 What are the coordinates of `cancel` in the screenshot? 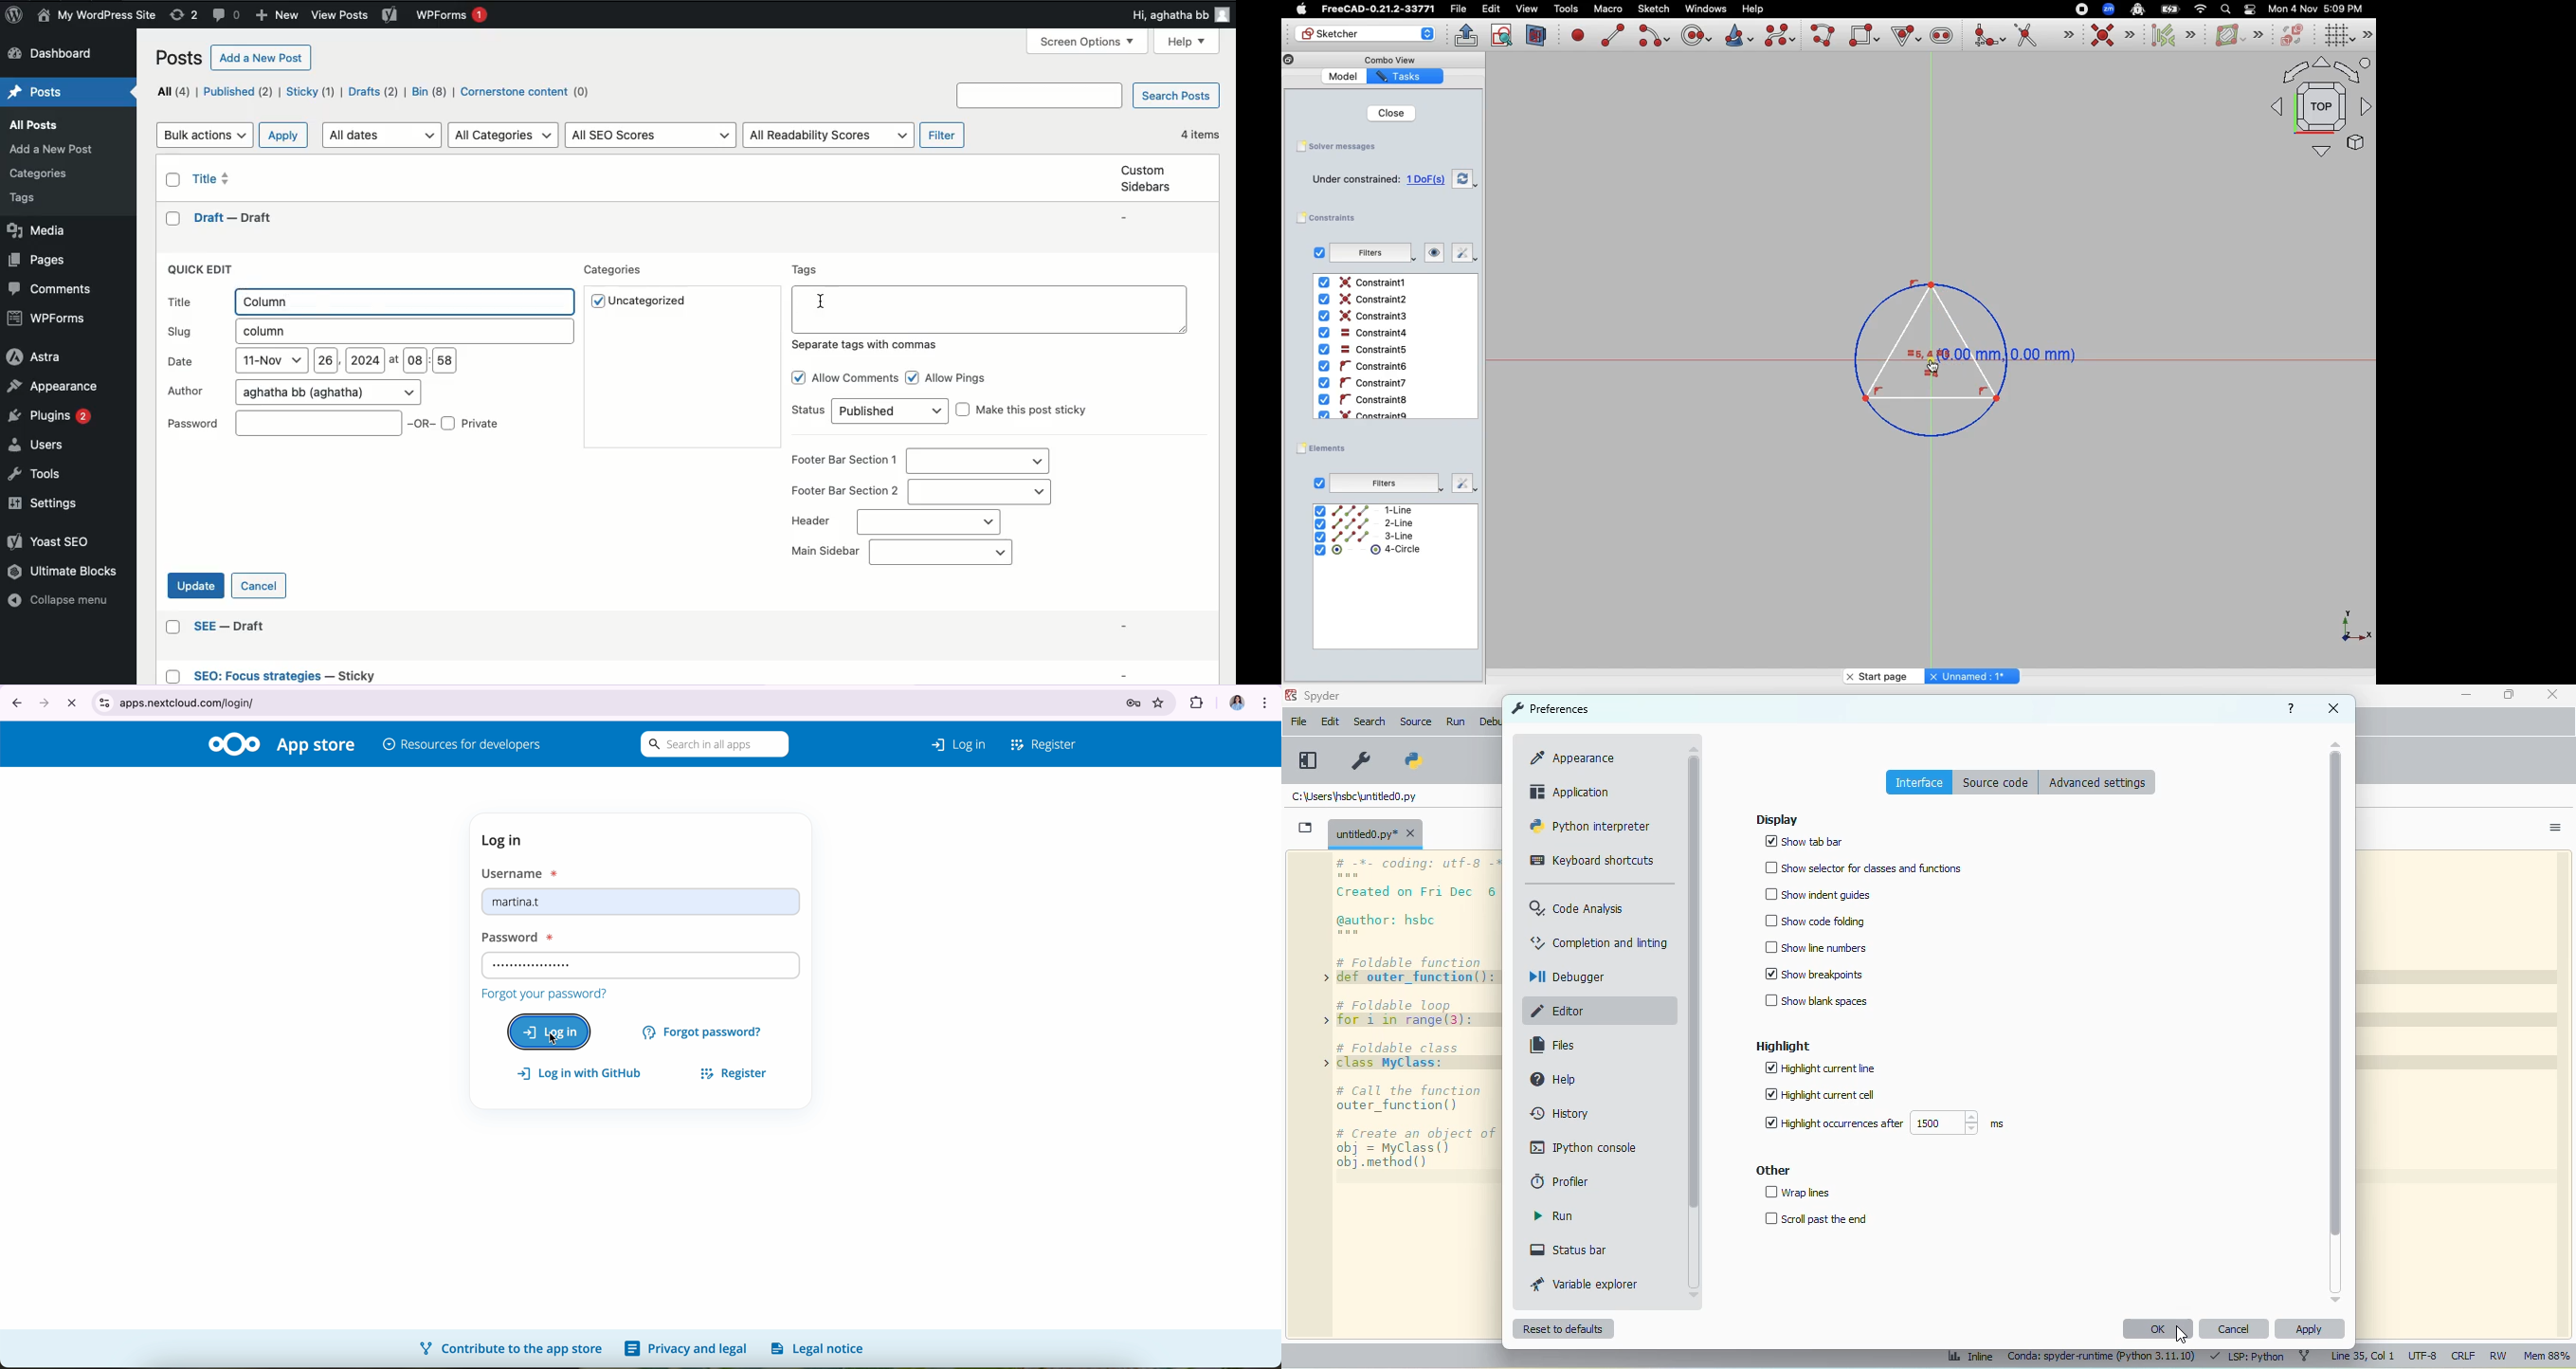 It's located at (2235, 1328).